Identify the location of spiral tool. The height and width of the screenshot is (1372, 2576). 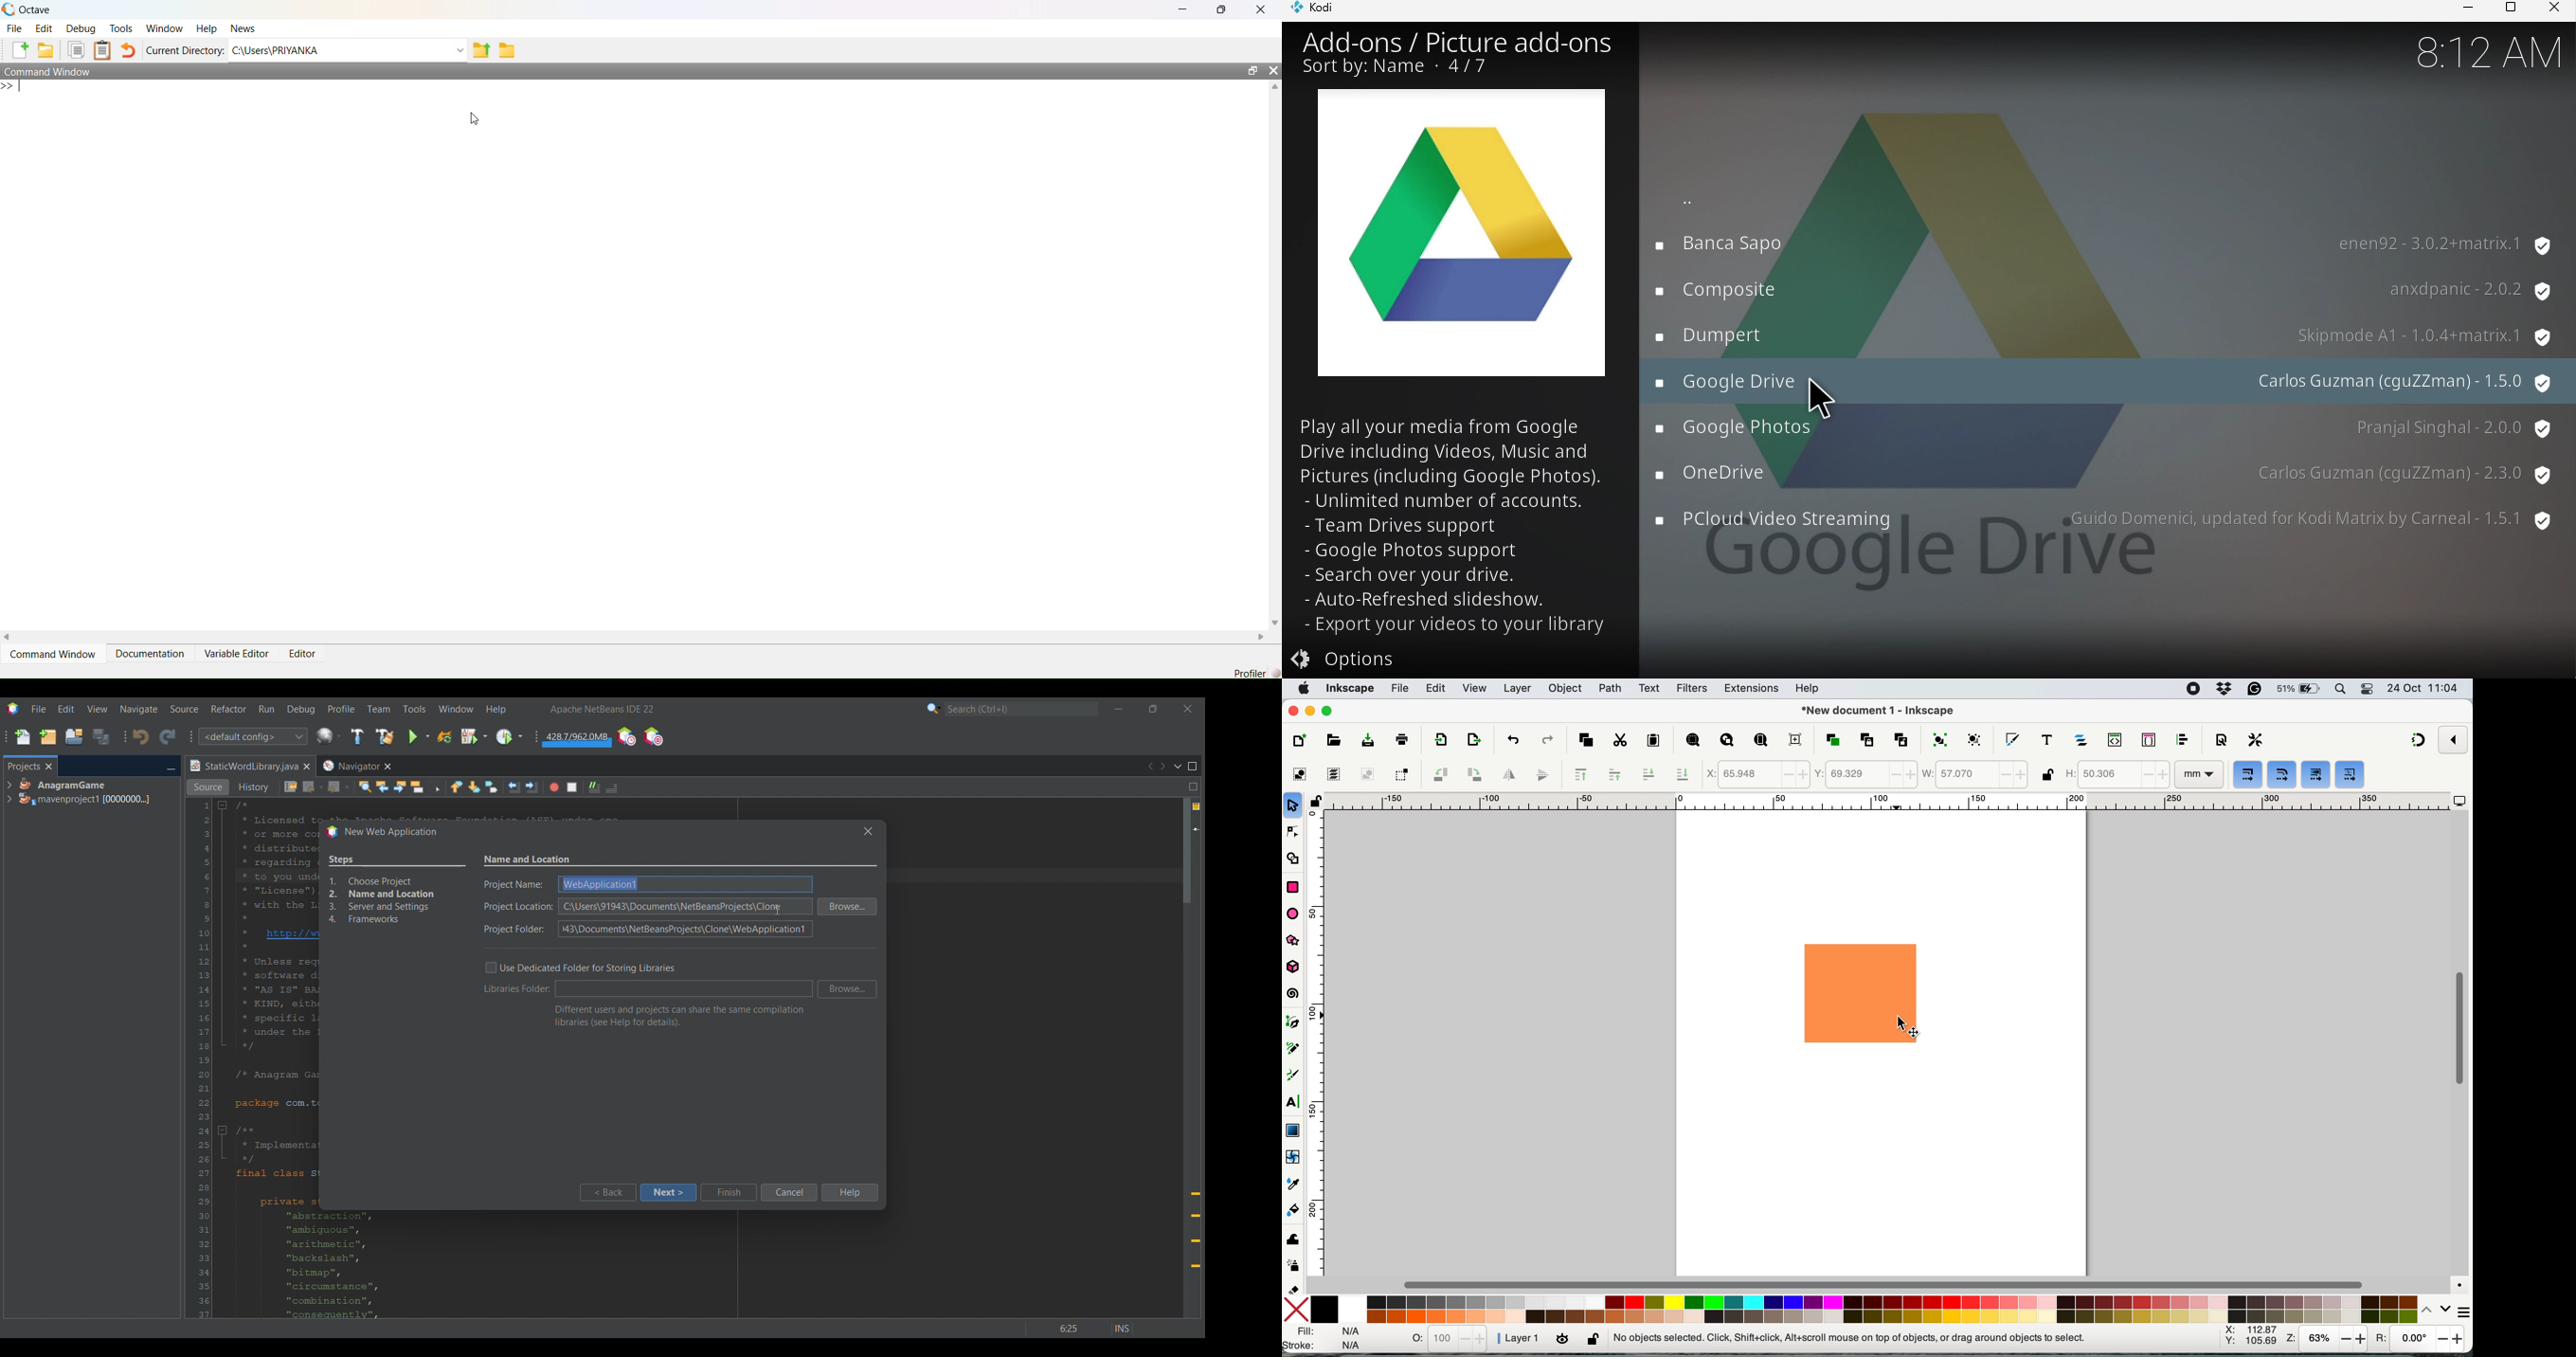
(1294, 995).